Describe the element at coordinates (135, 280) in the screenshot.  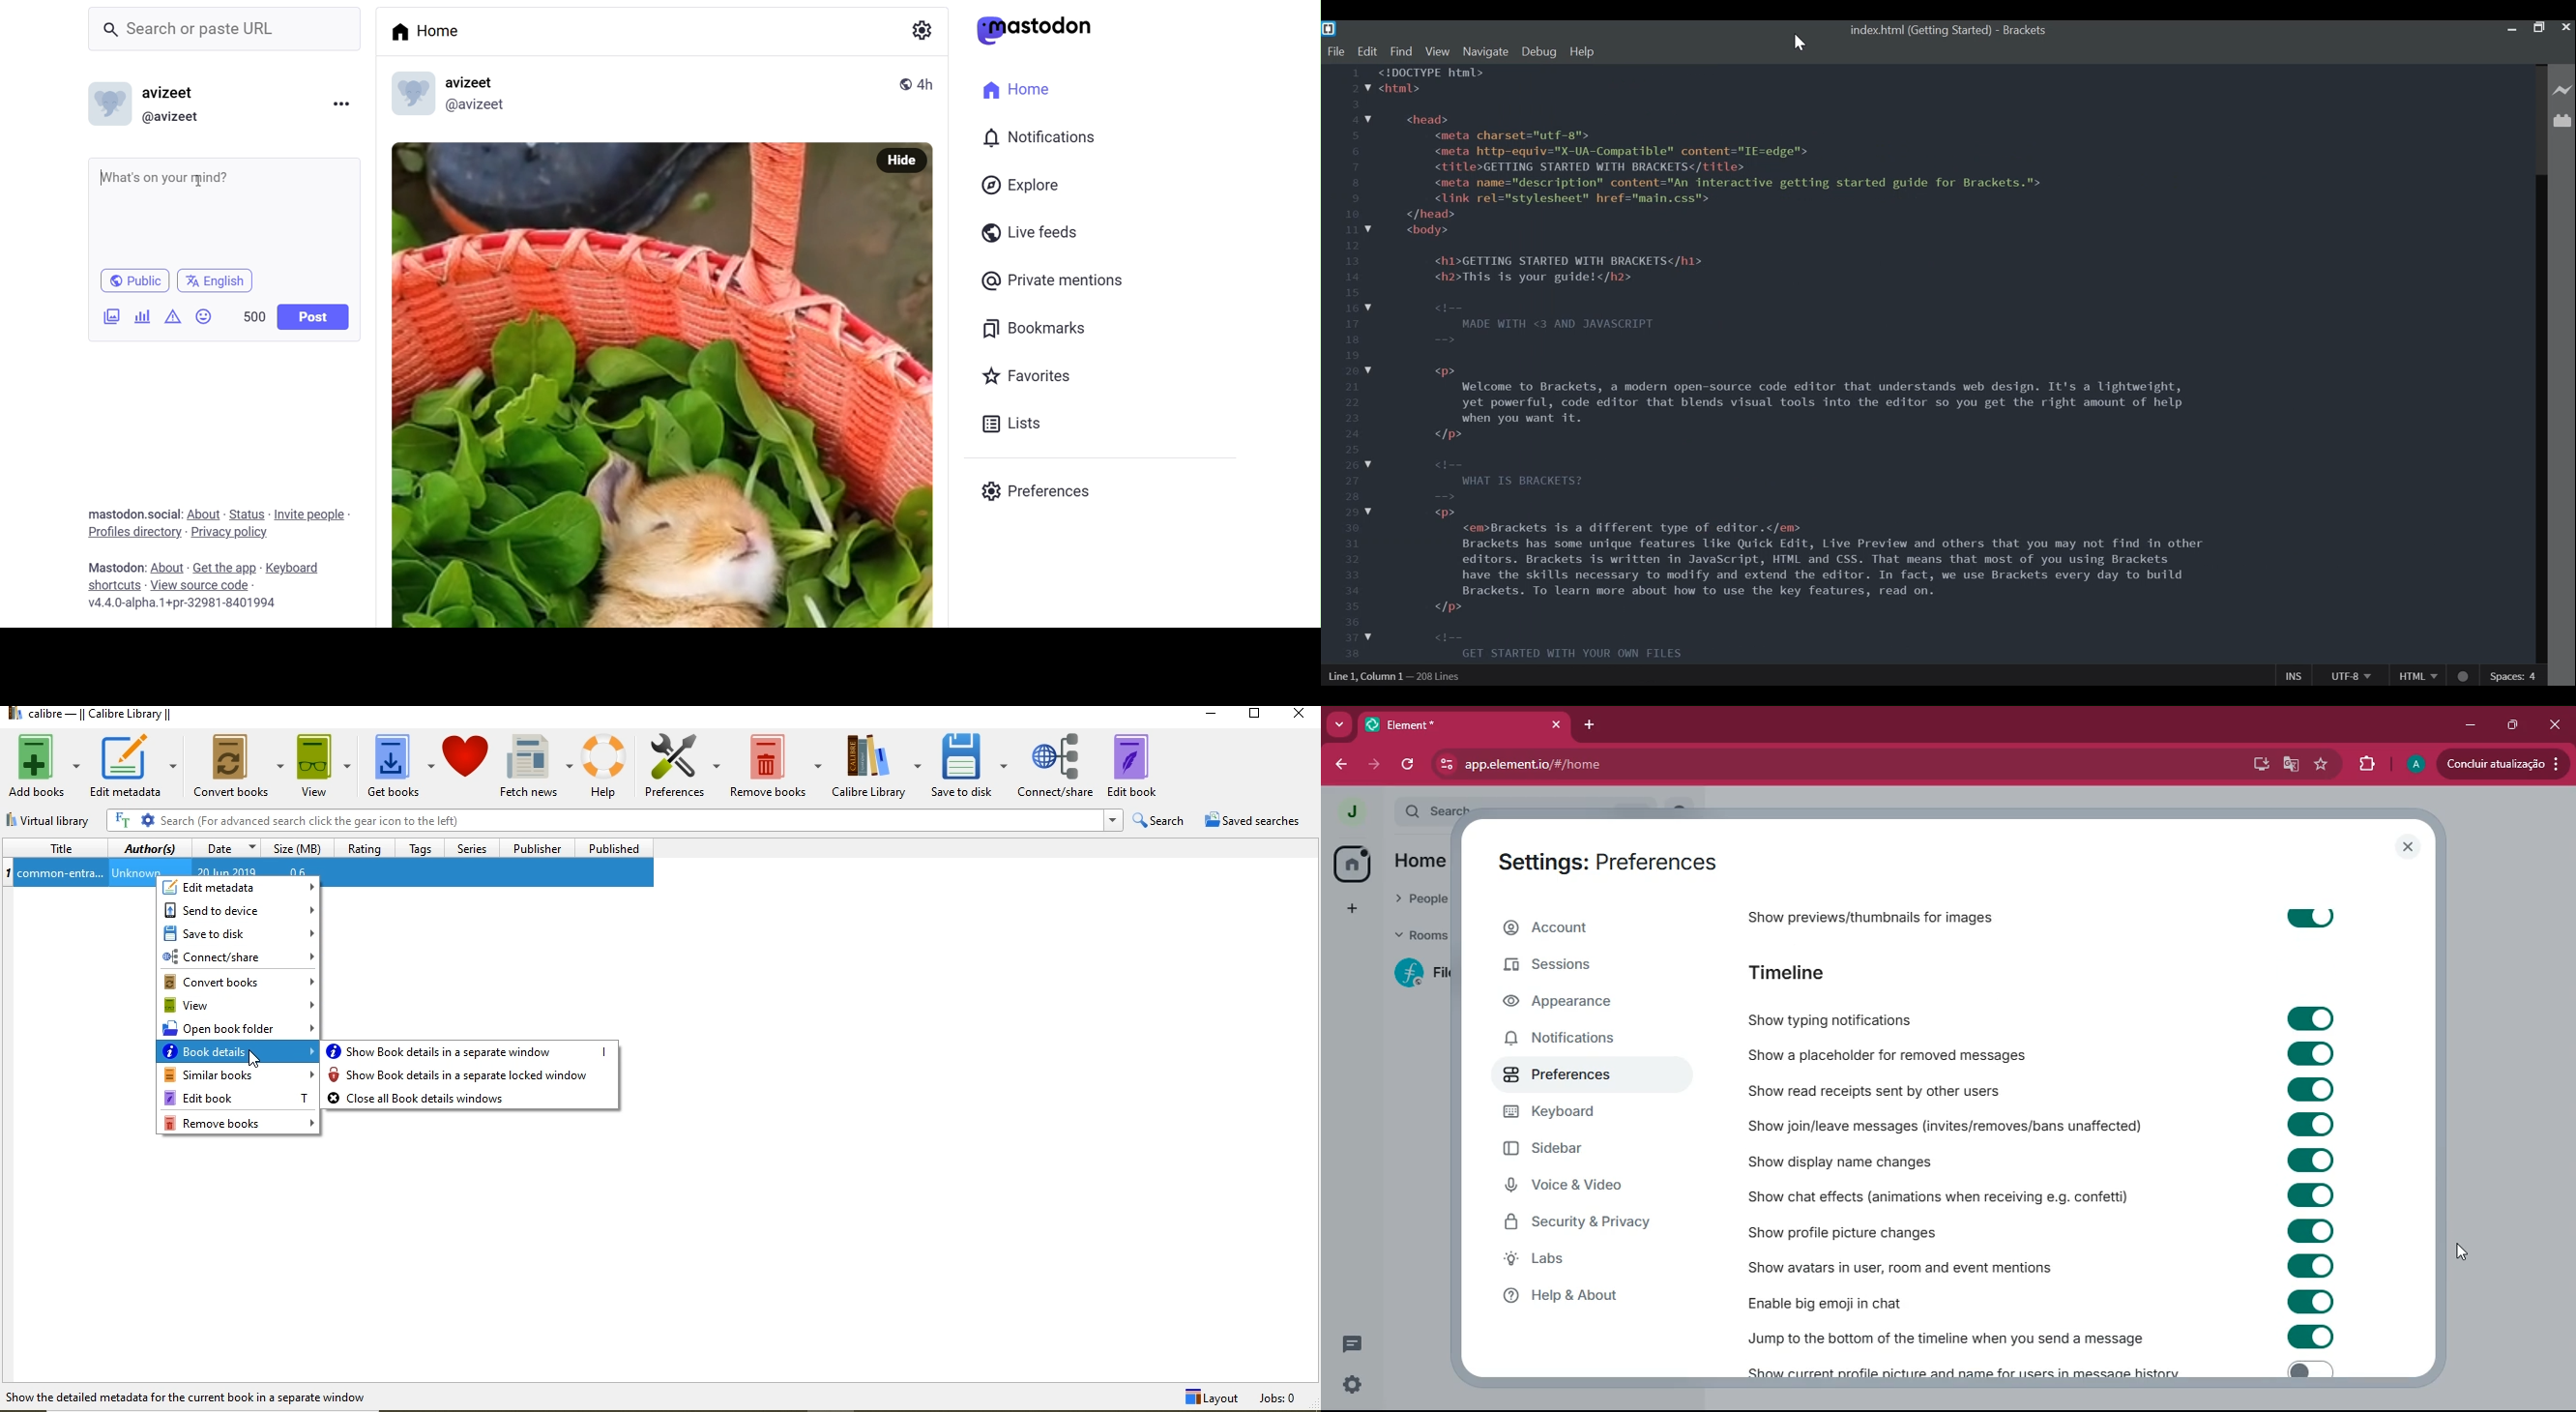
I see `Public` at that location.